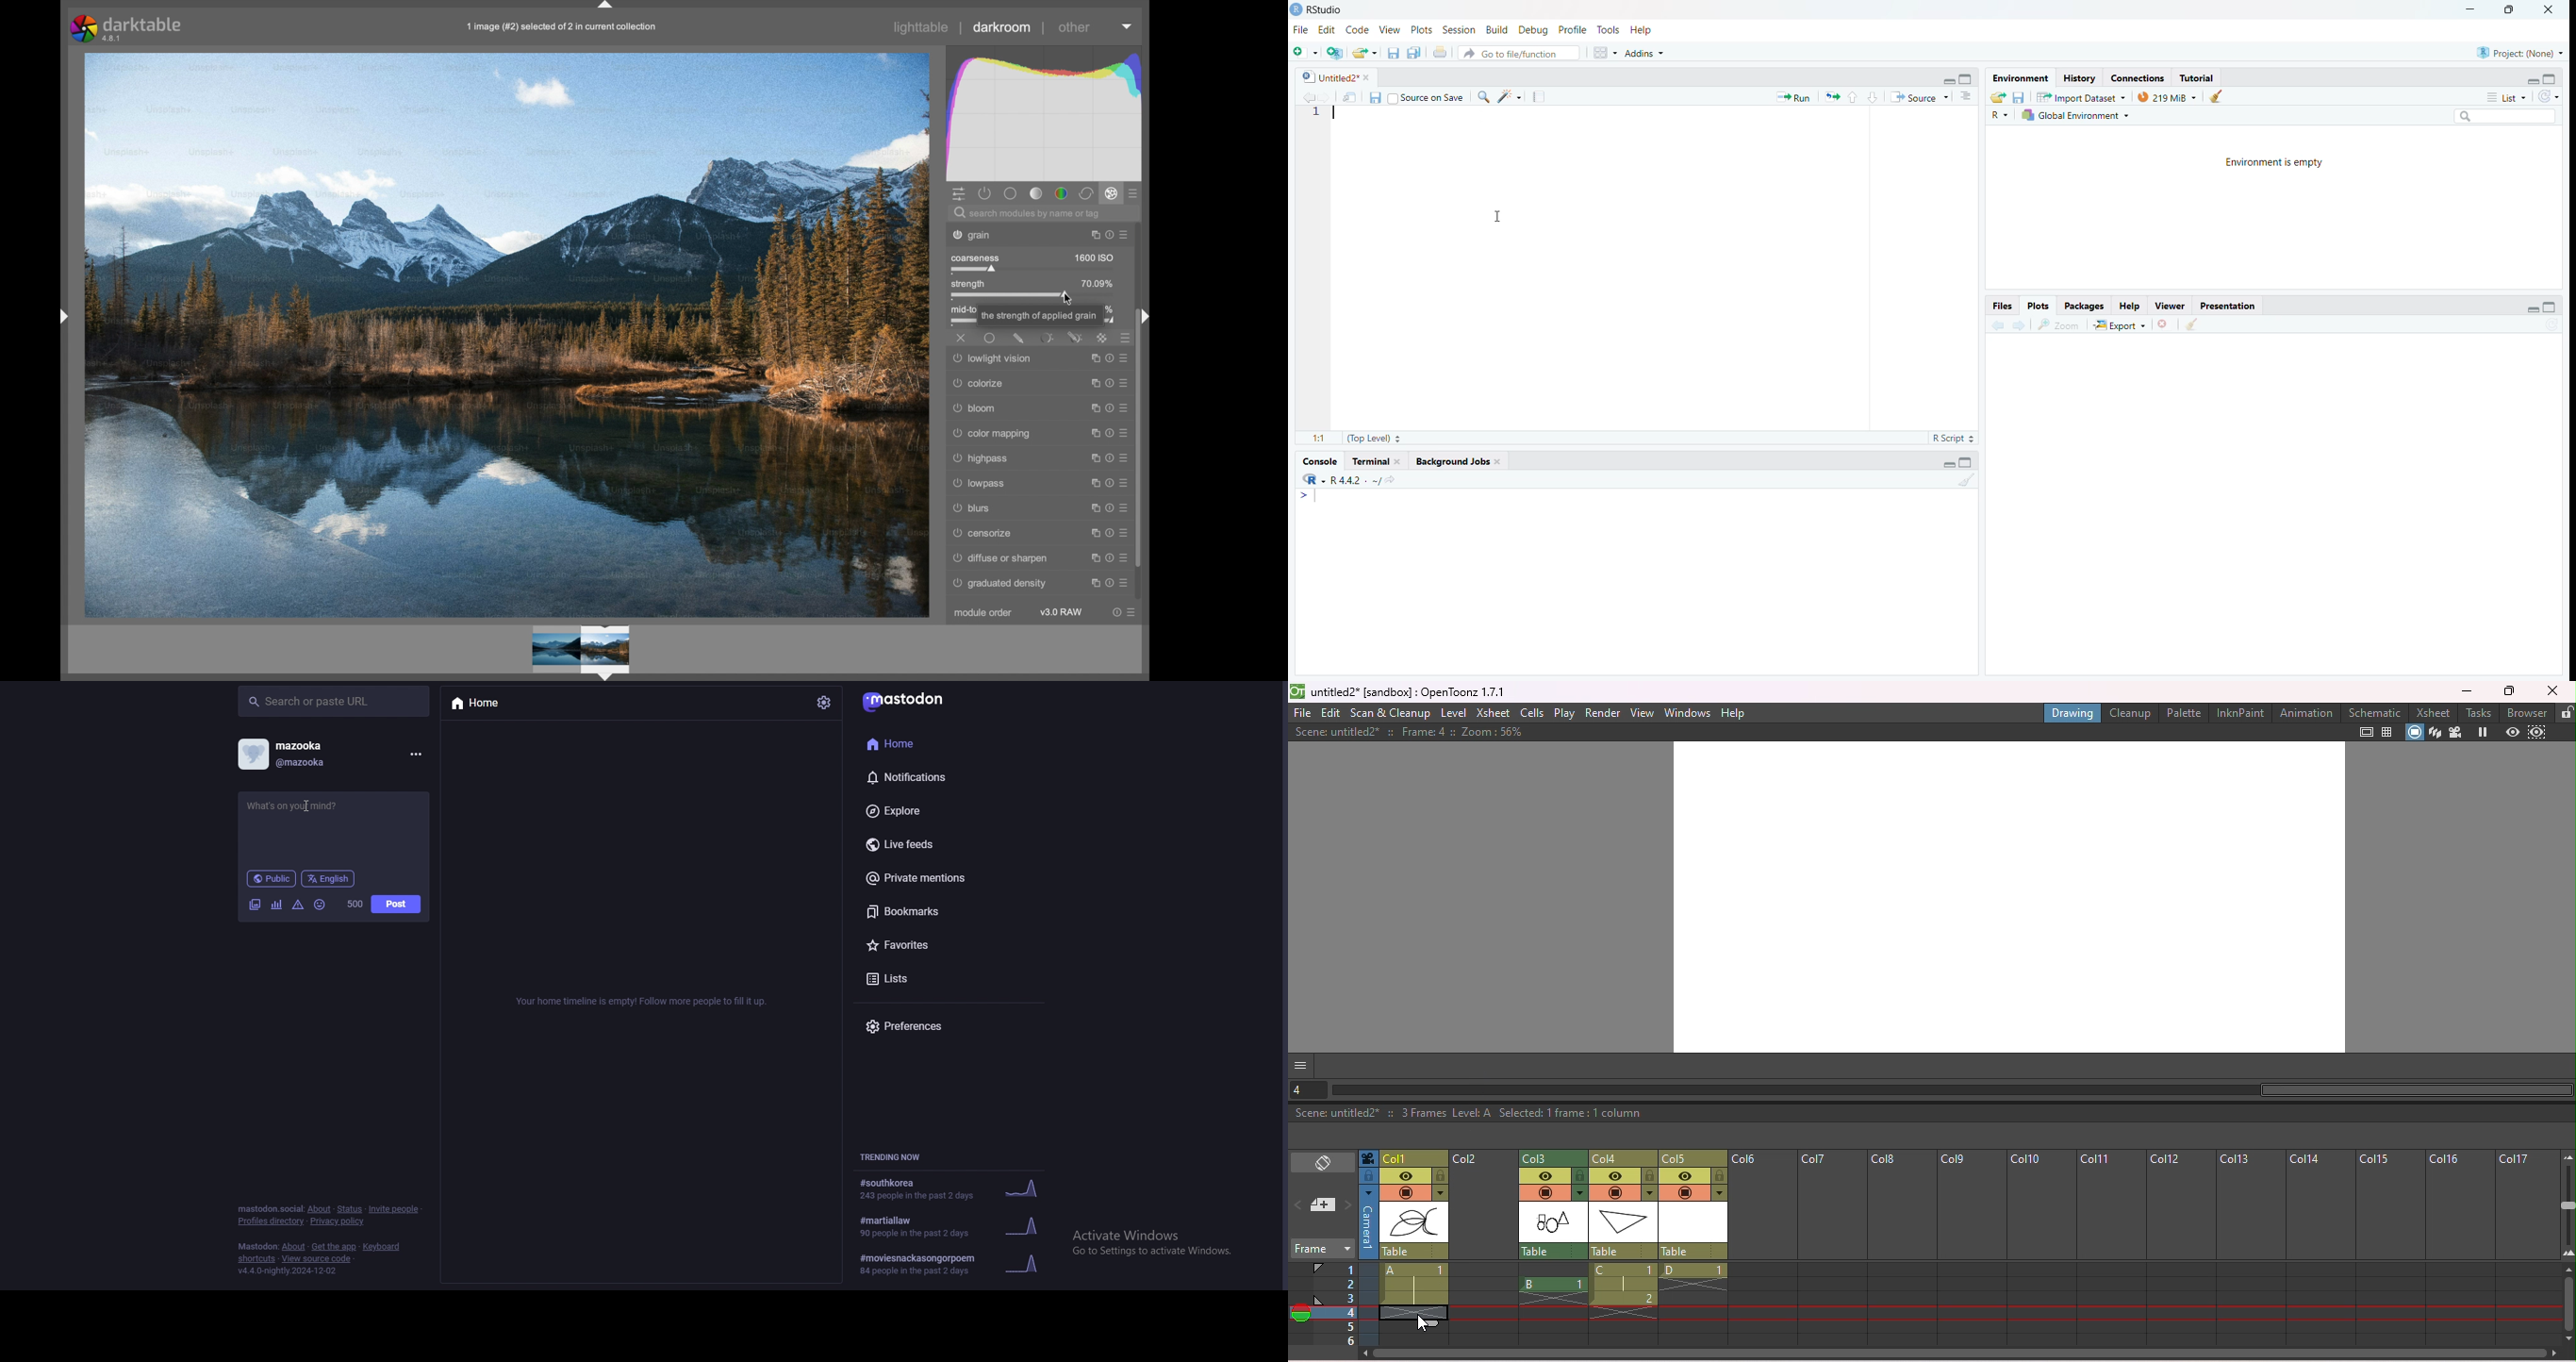 The height and width of the screenshot is (1372, 2576). What do you see at coordinates (1303, 29) in the screenshot?
I see `File` at bounding box center [1303, 29].